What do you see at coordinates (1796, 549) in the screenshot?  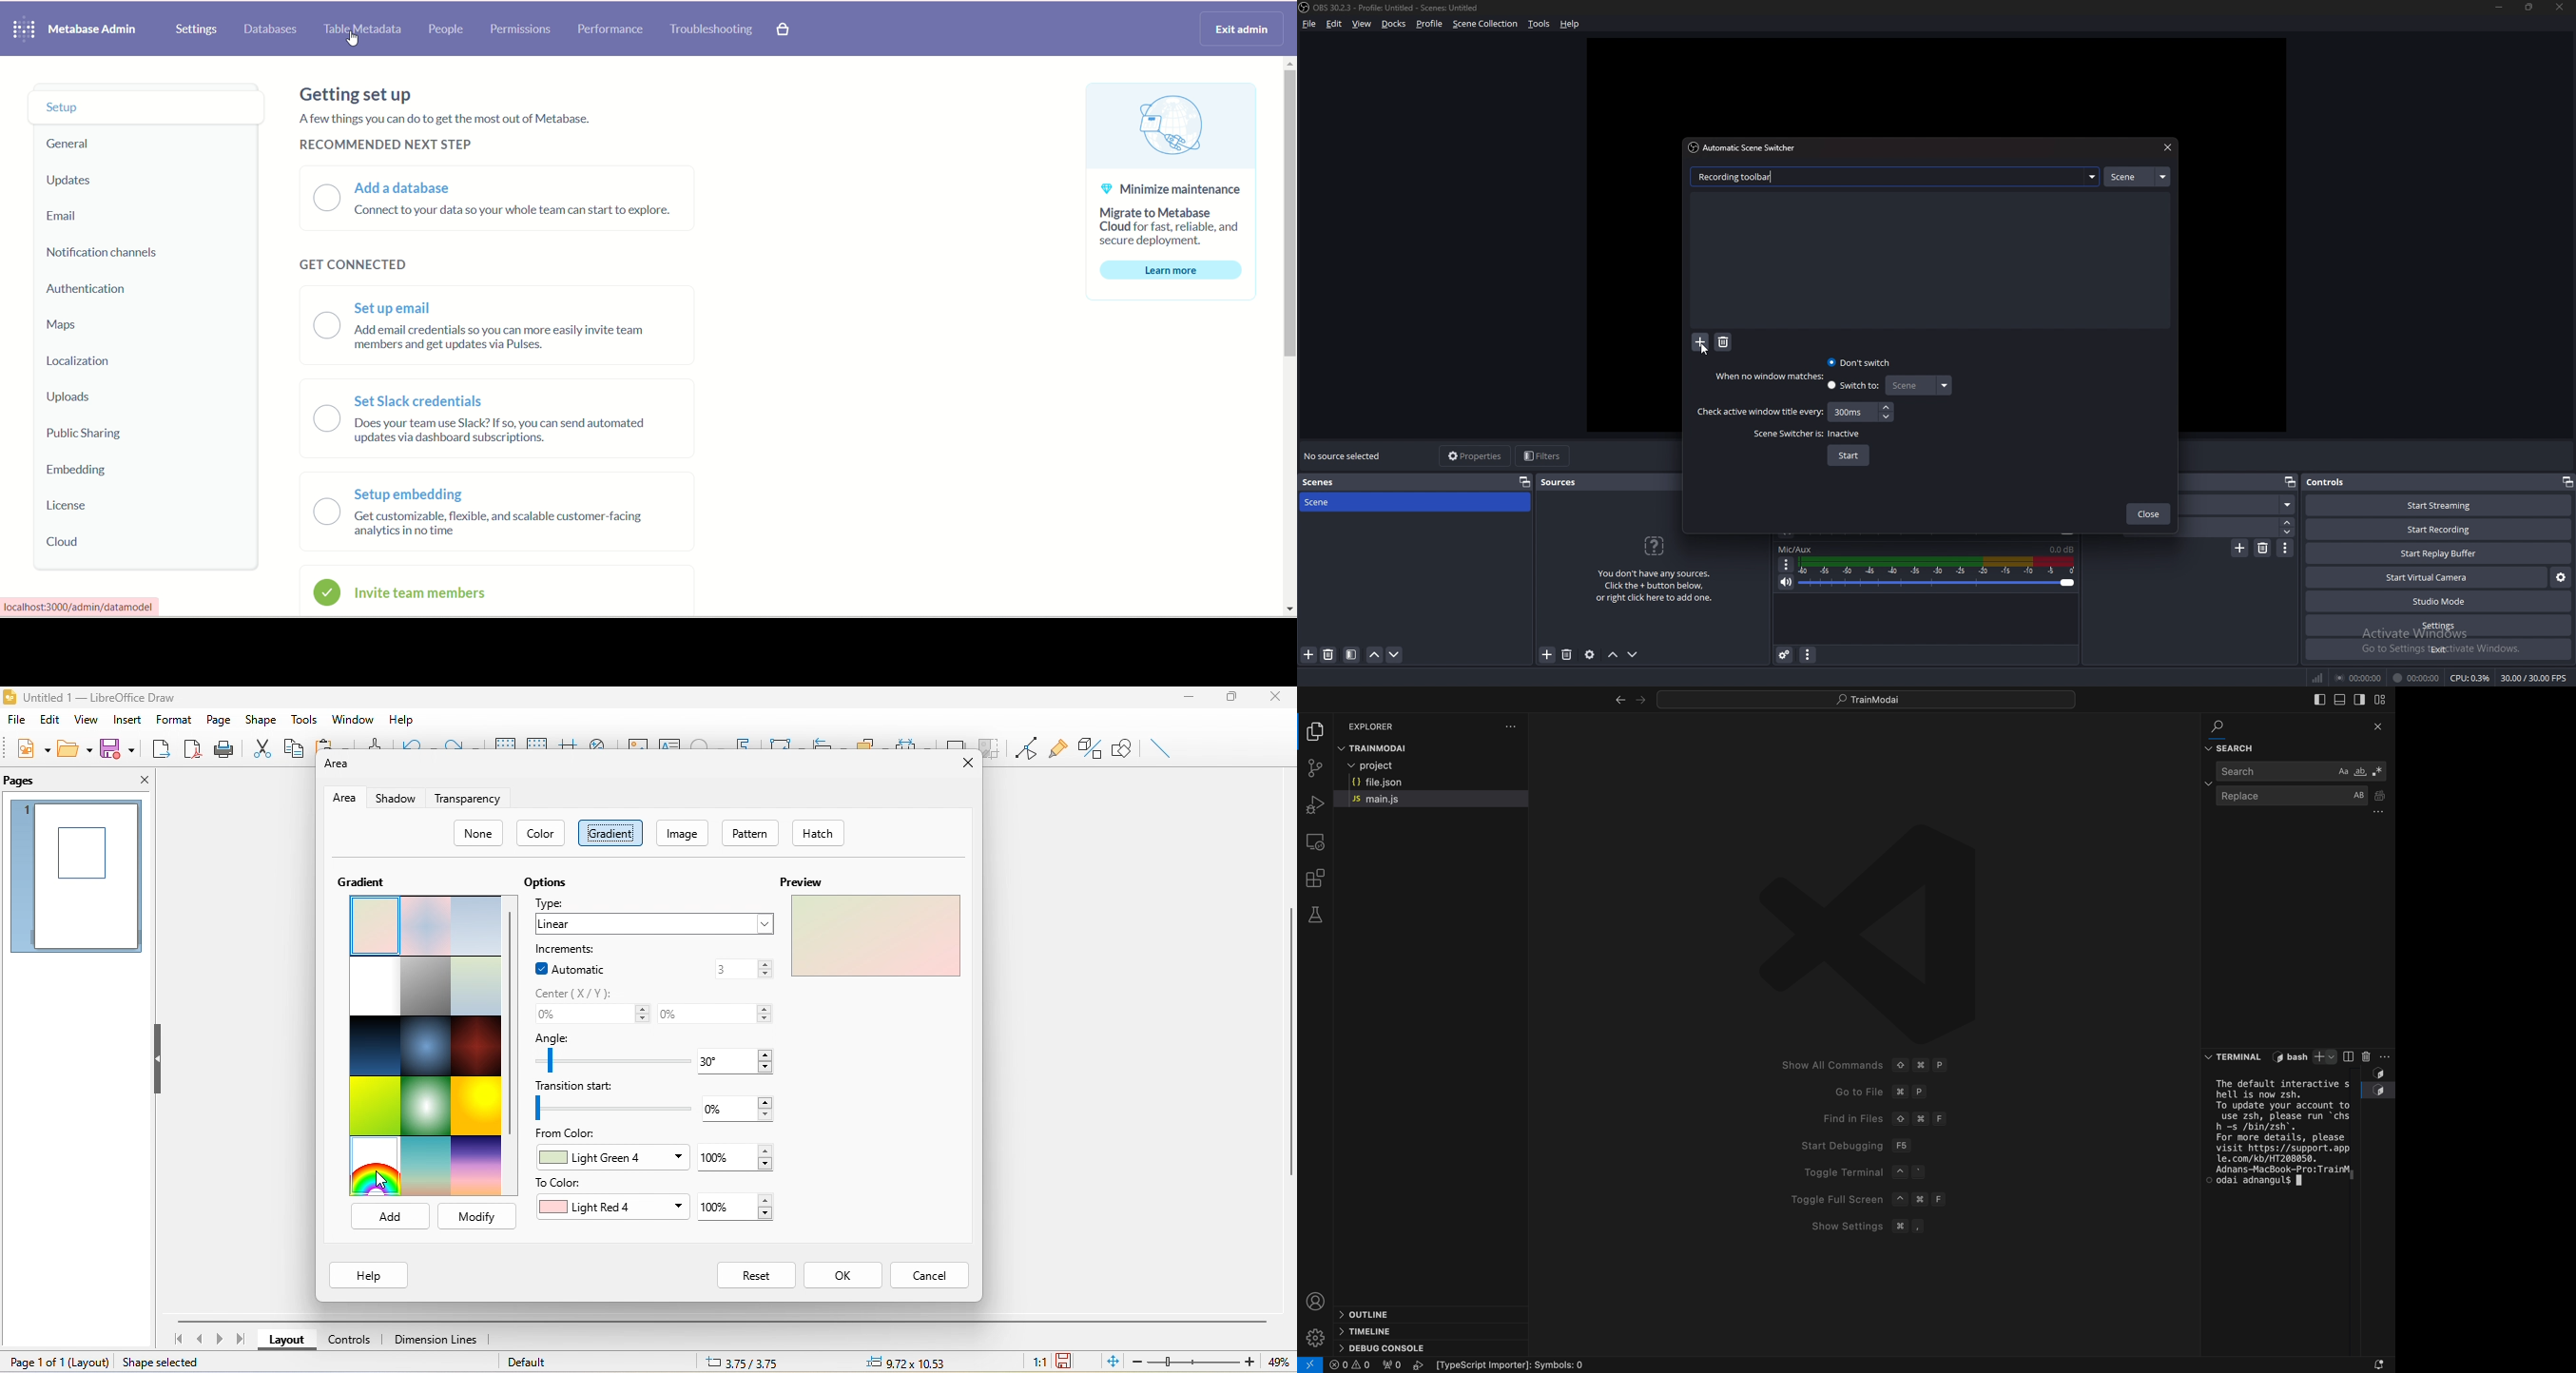 I see `mic/aux` at bounding box center [1796, 549].